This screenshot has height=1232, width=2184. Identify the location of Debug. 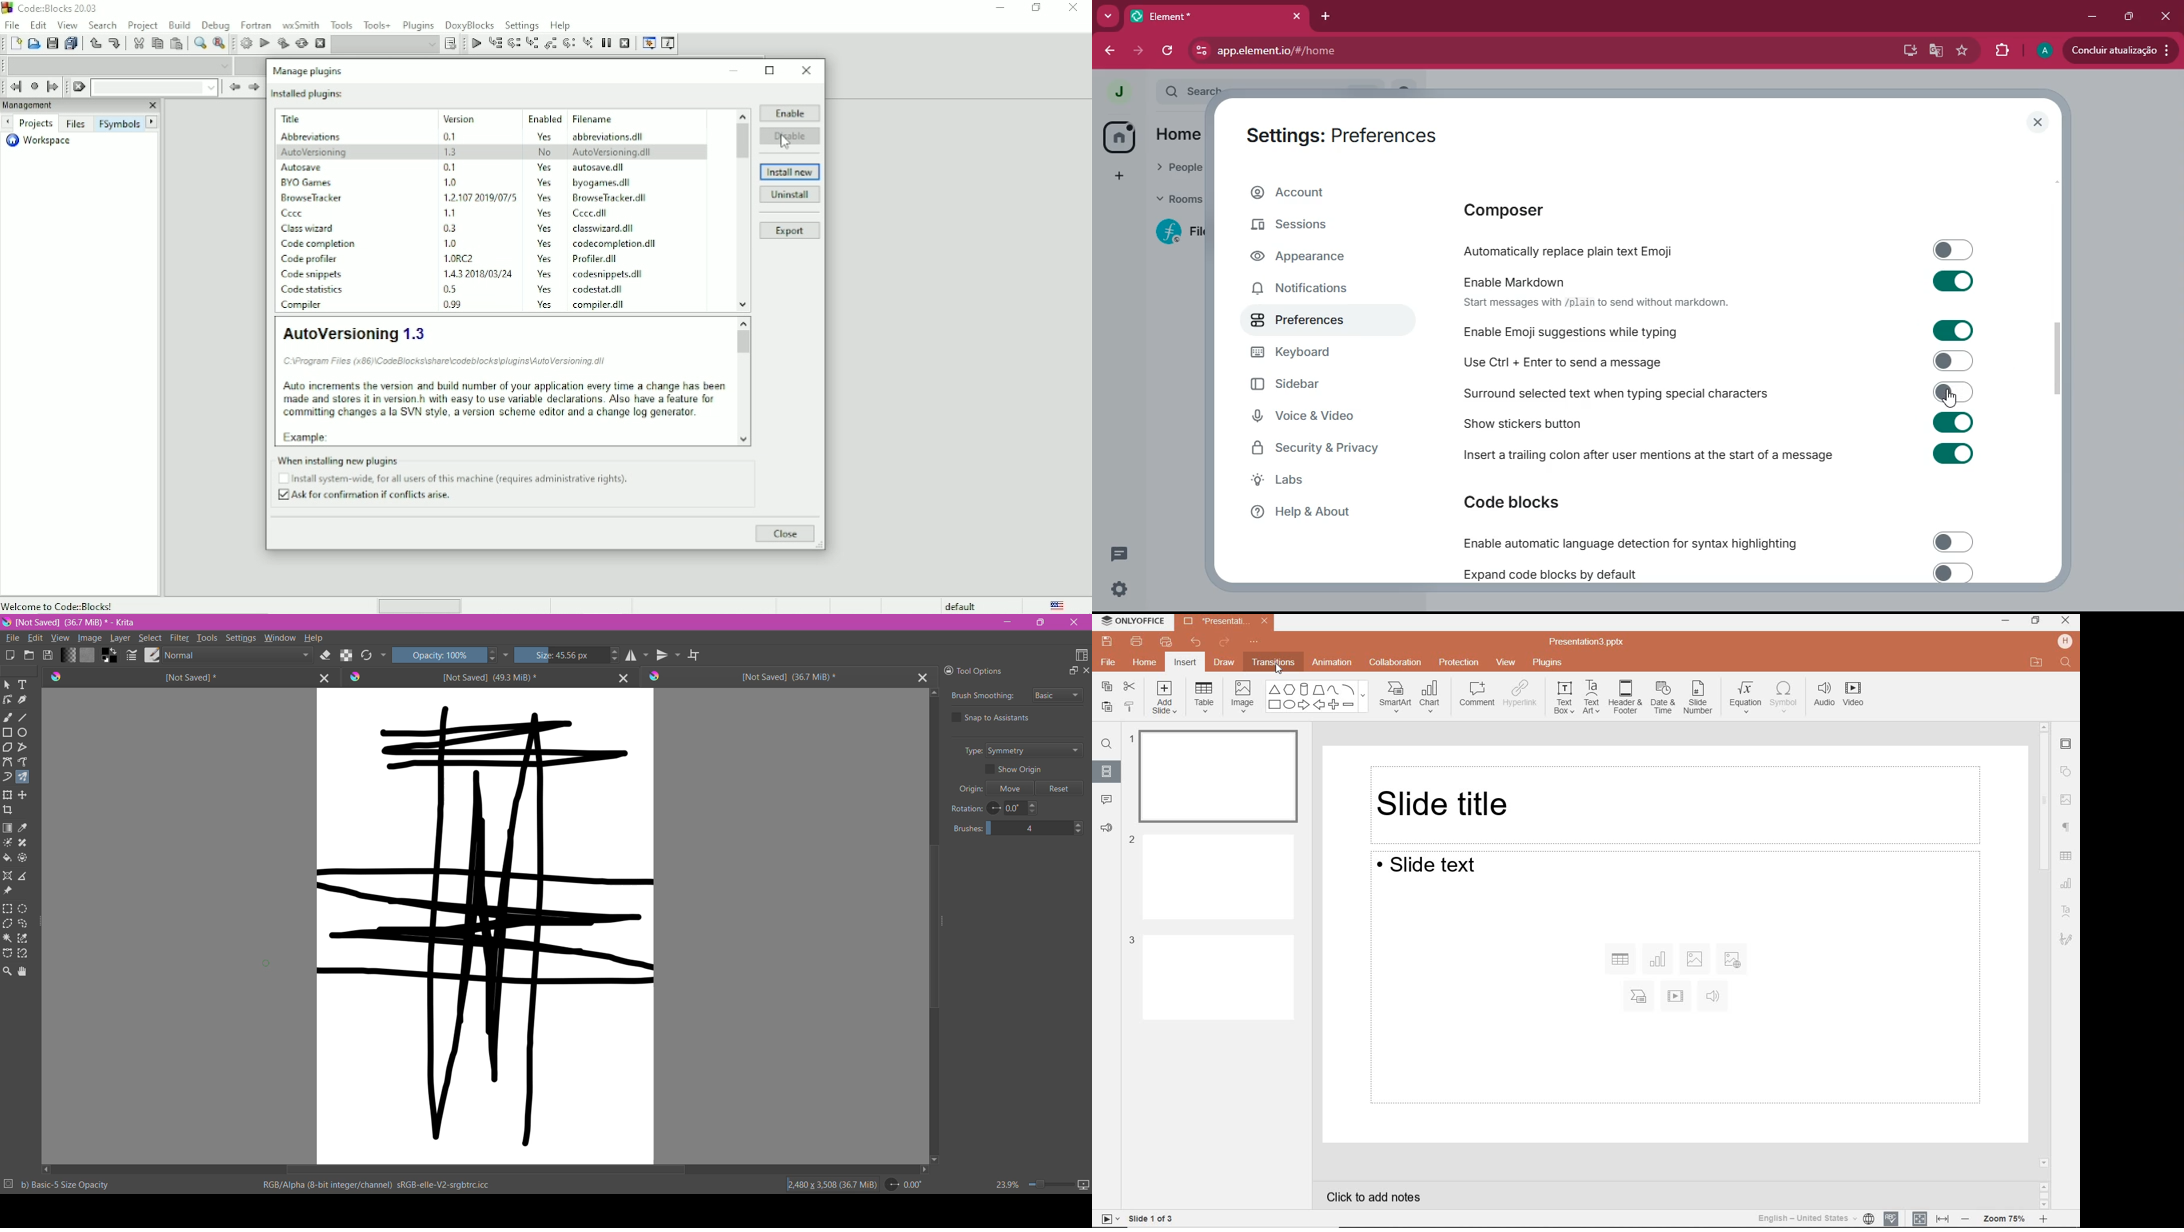
(216, 23).